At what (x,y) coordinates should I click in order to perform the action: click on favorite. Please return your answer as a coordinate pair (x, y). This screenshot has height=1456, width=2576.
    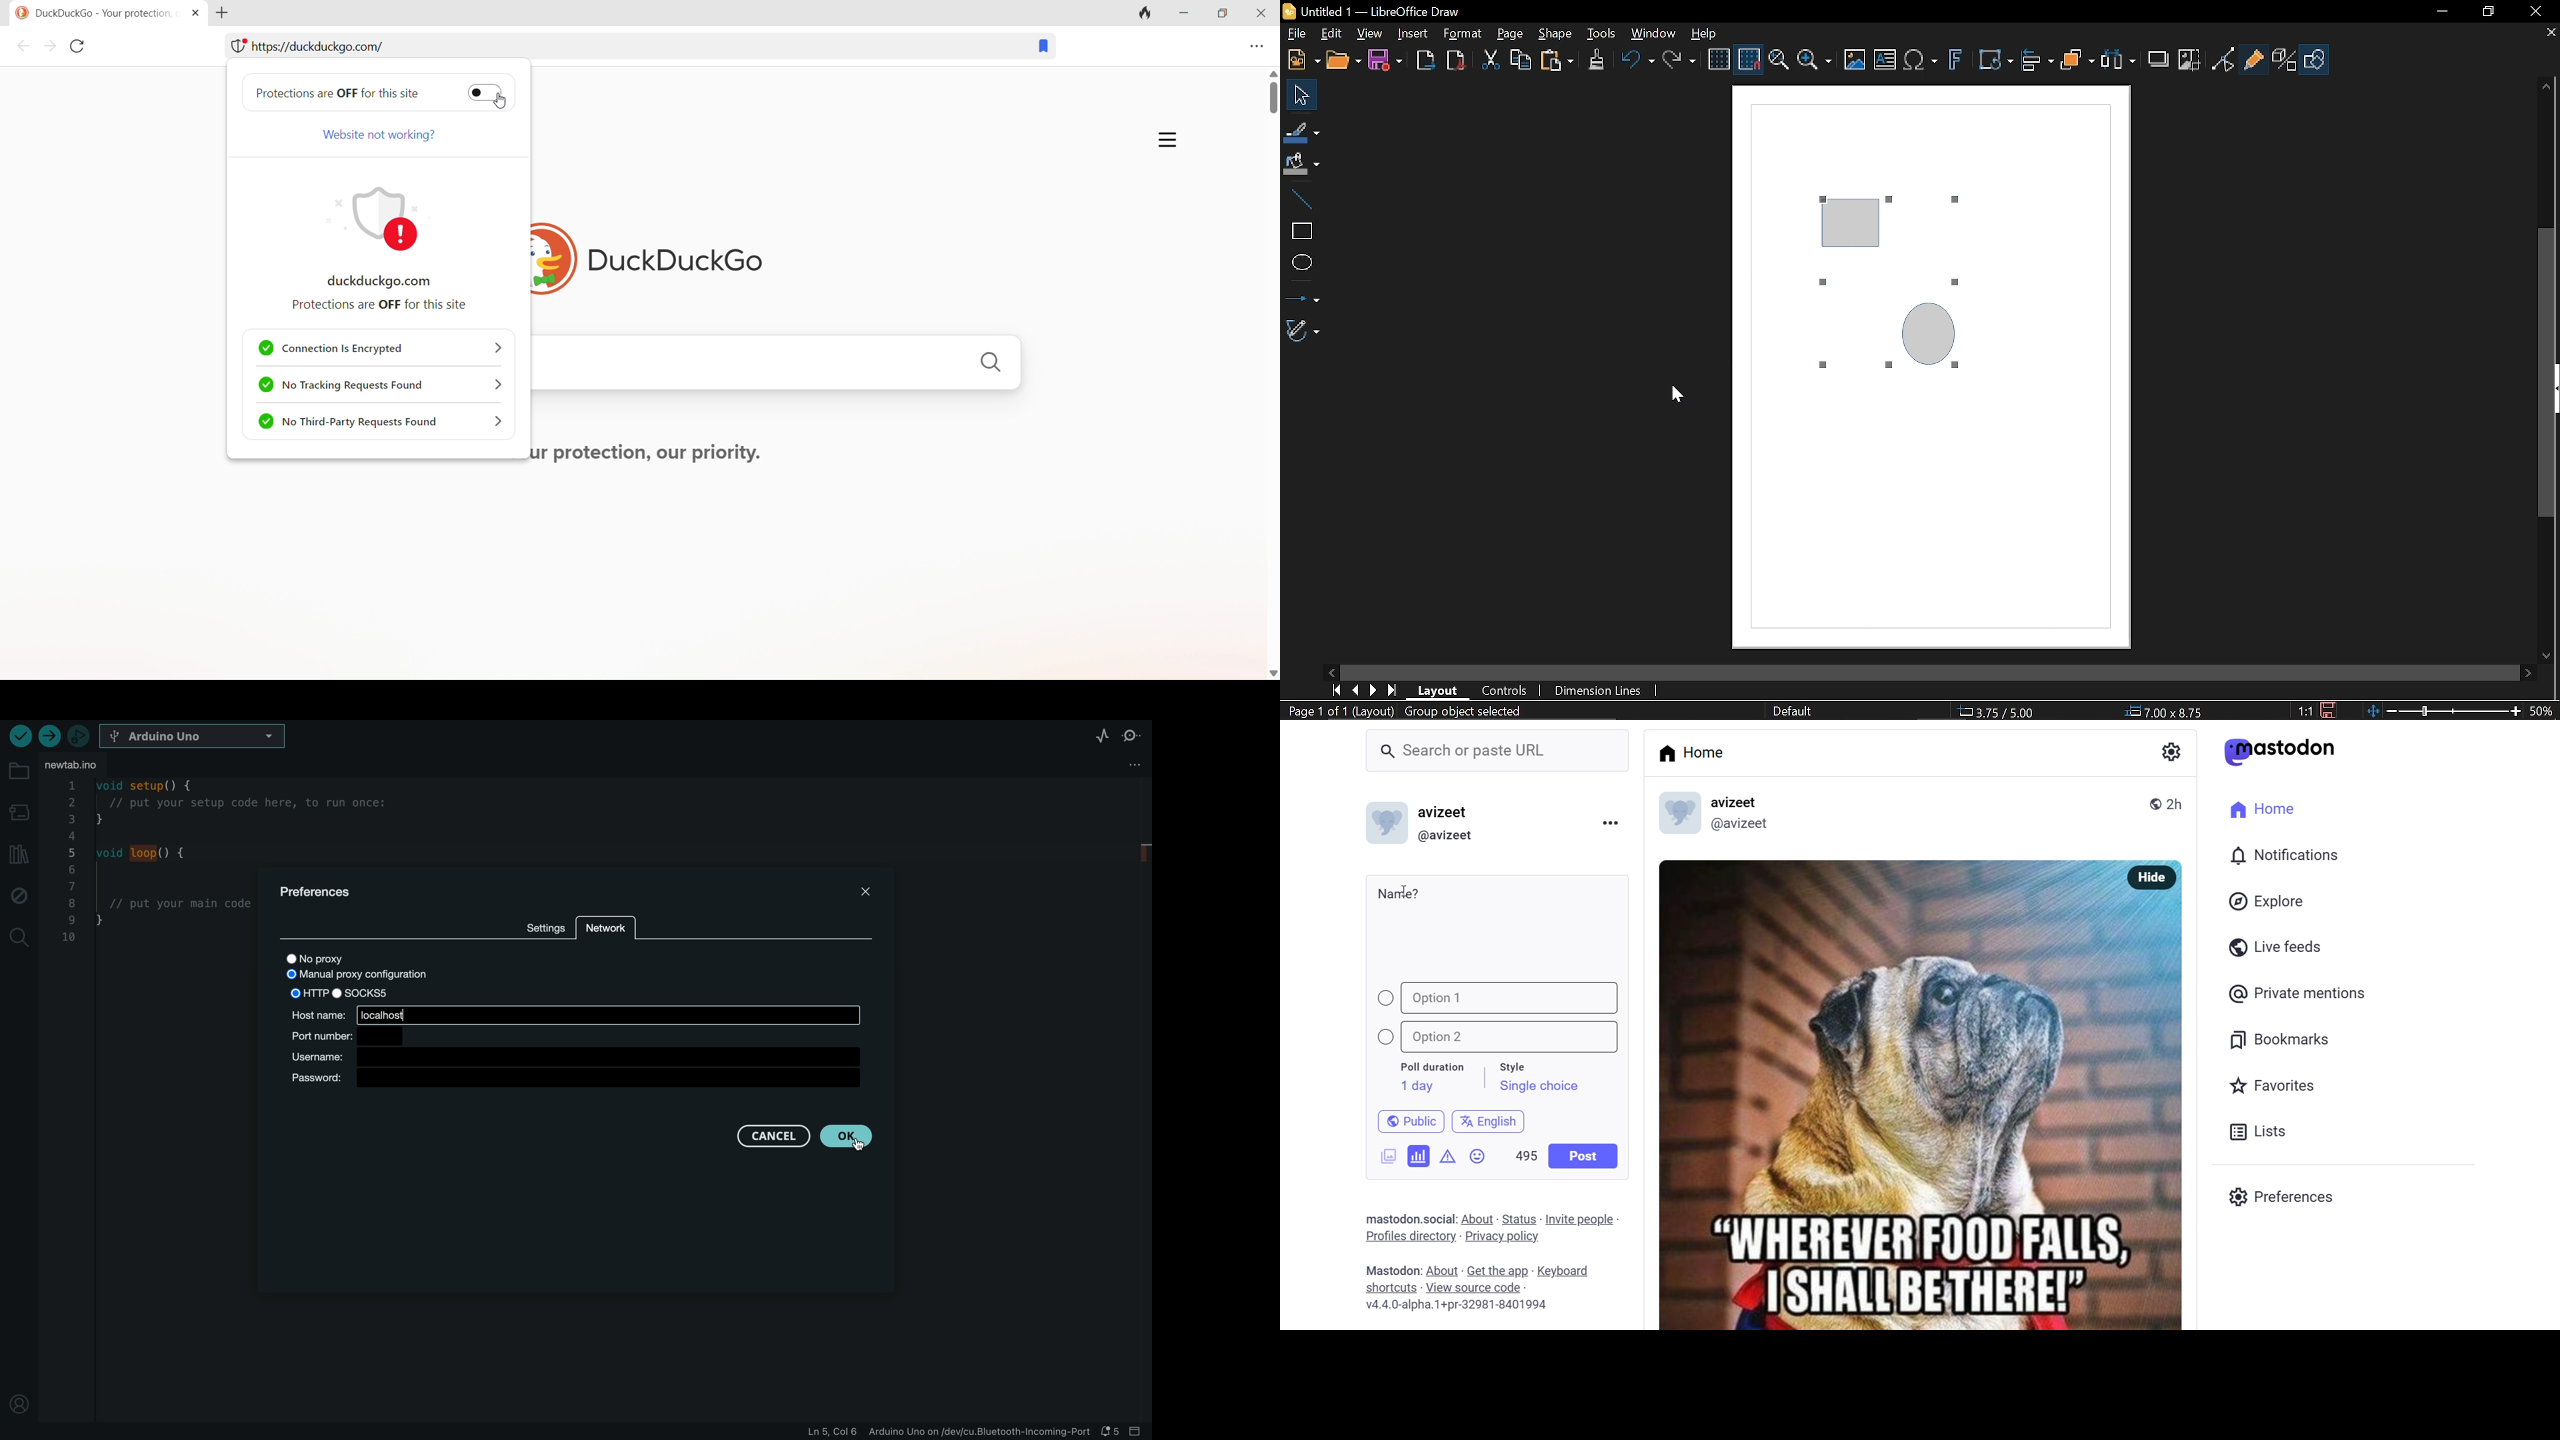
    Looking at the image, I should click on (2270, 1088).